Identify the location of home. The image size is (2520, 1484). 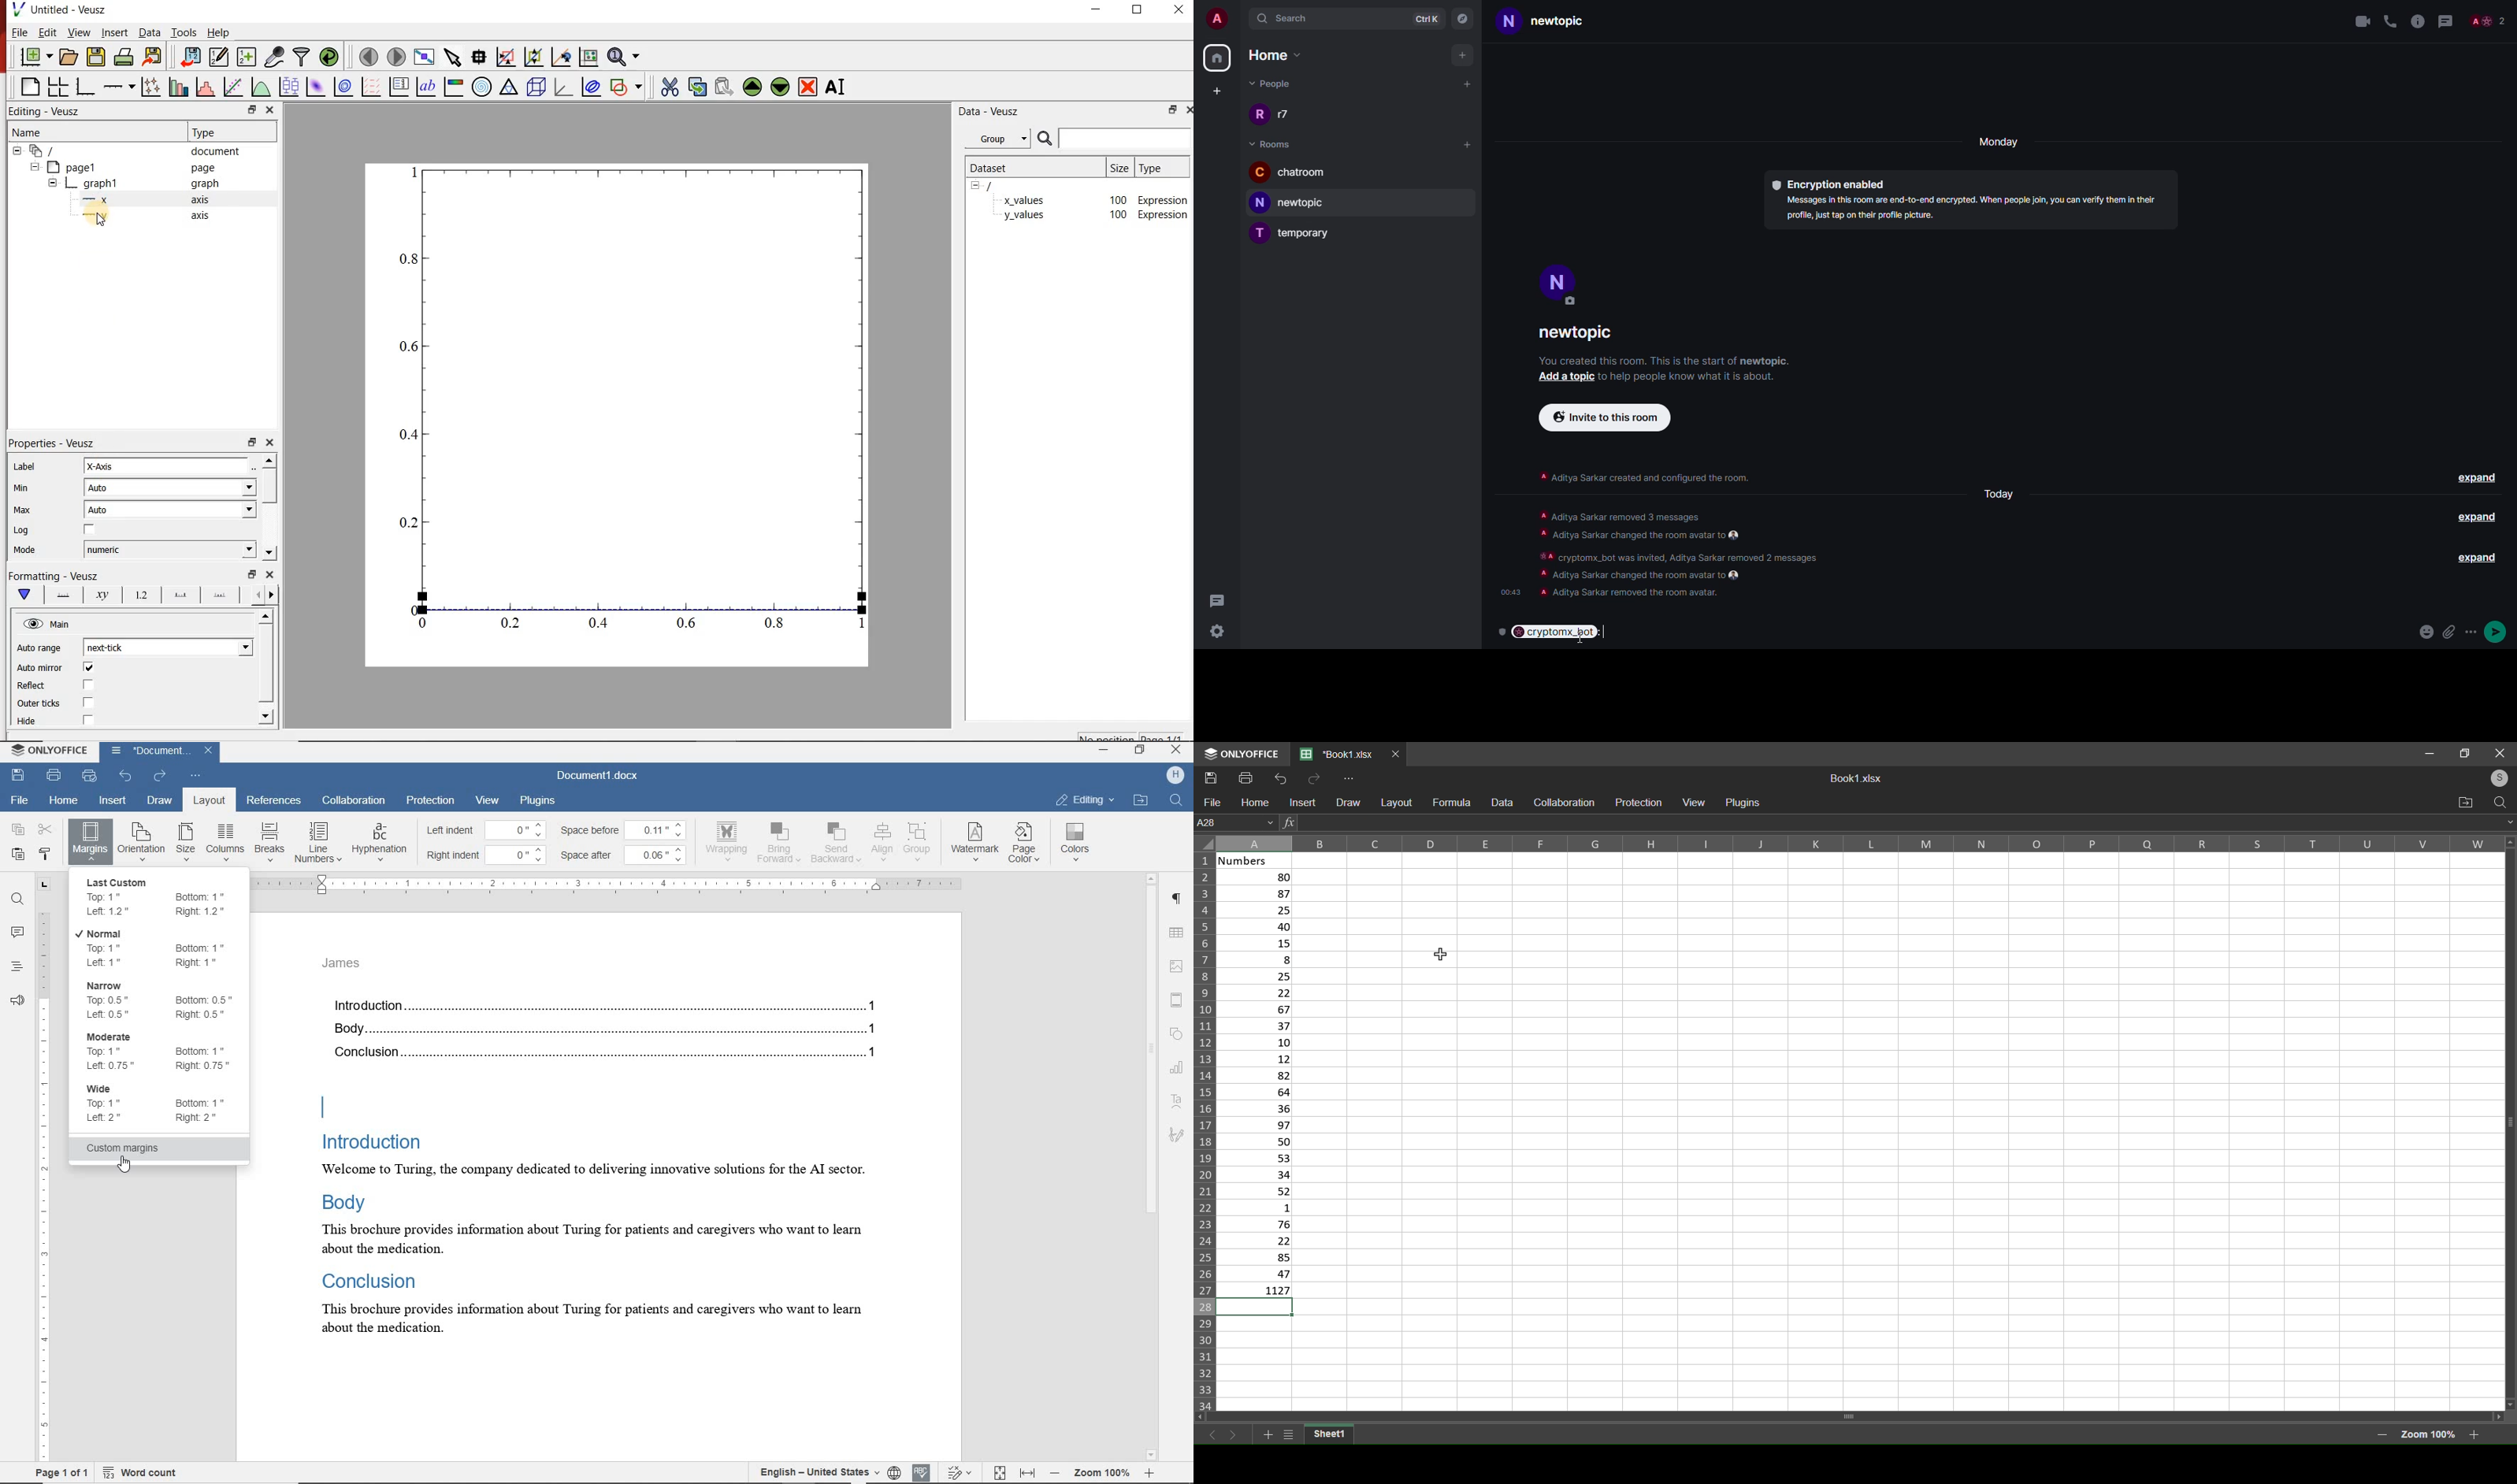
(1216, 59).